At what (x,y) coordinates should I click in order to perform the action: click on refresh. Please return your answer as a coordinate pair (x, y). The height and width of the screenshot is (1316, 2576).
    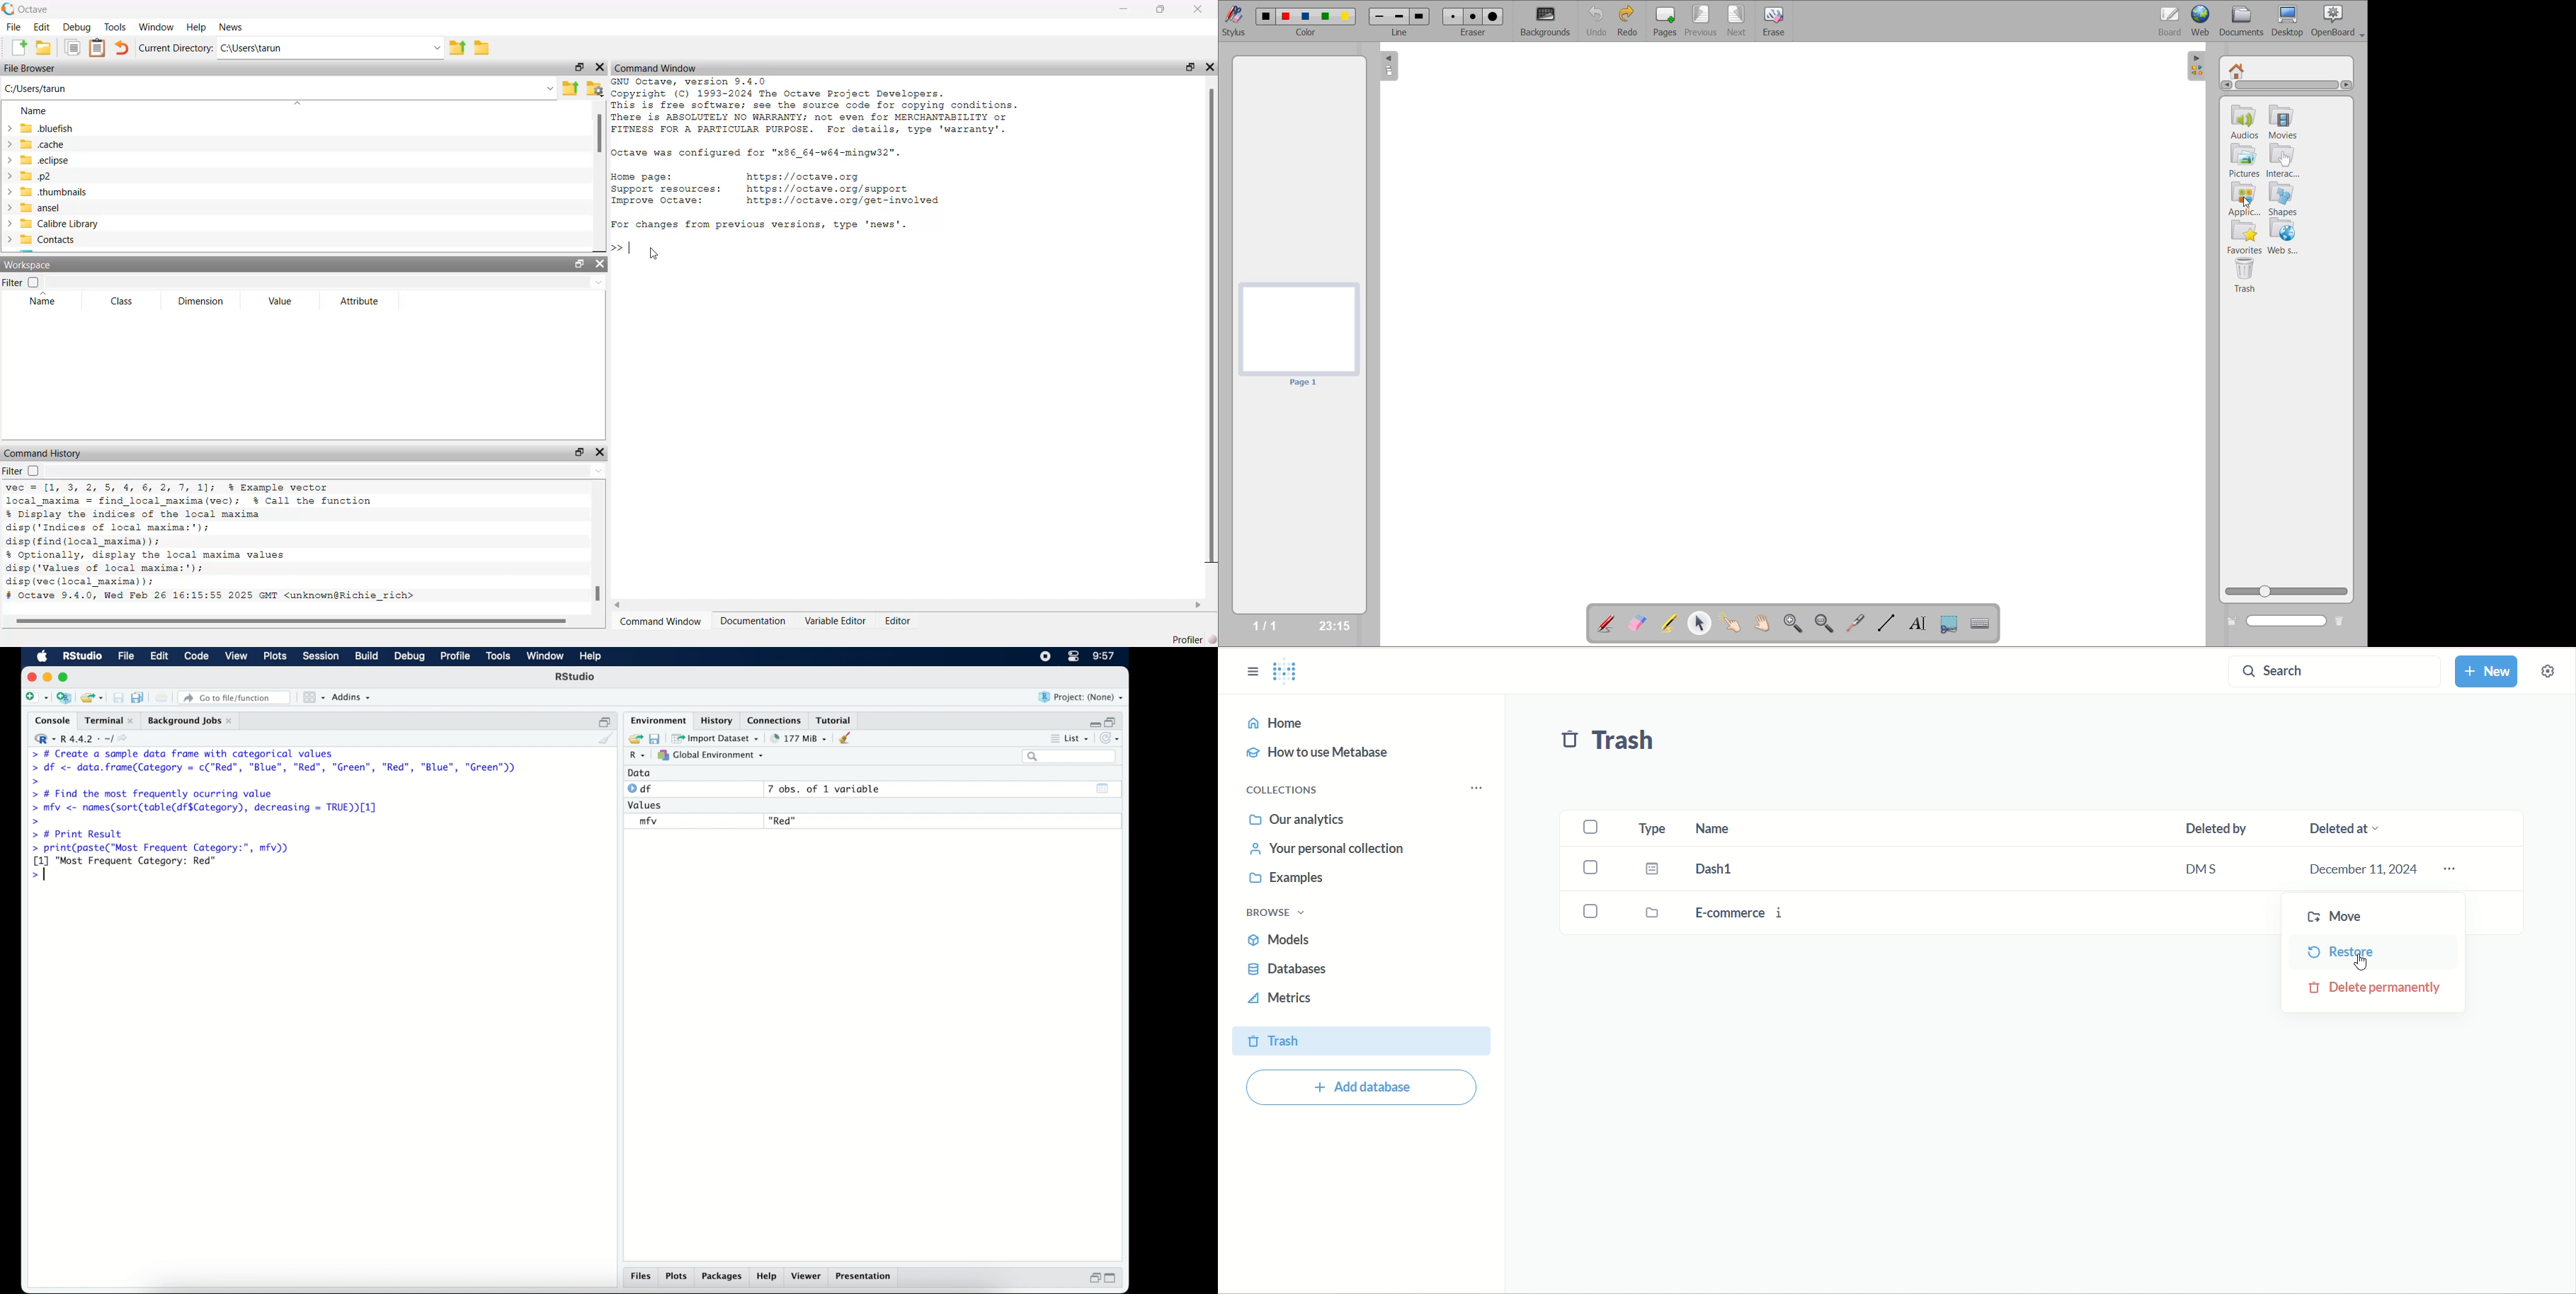
    Looking at the image, I should click on (1112, 737).